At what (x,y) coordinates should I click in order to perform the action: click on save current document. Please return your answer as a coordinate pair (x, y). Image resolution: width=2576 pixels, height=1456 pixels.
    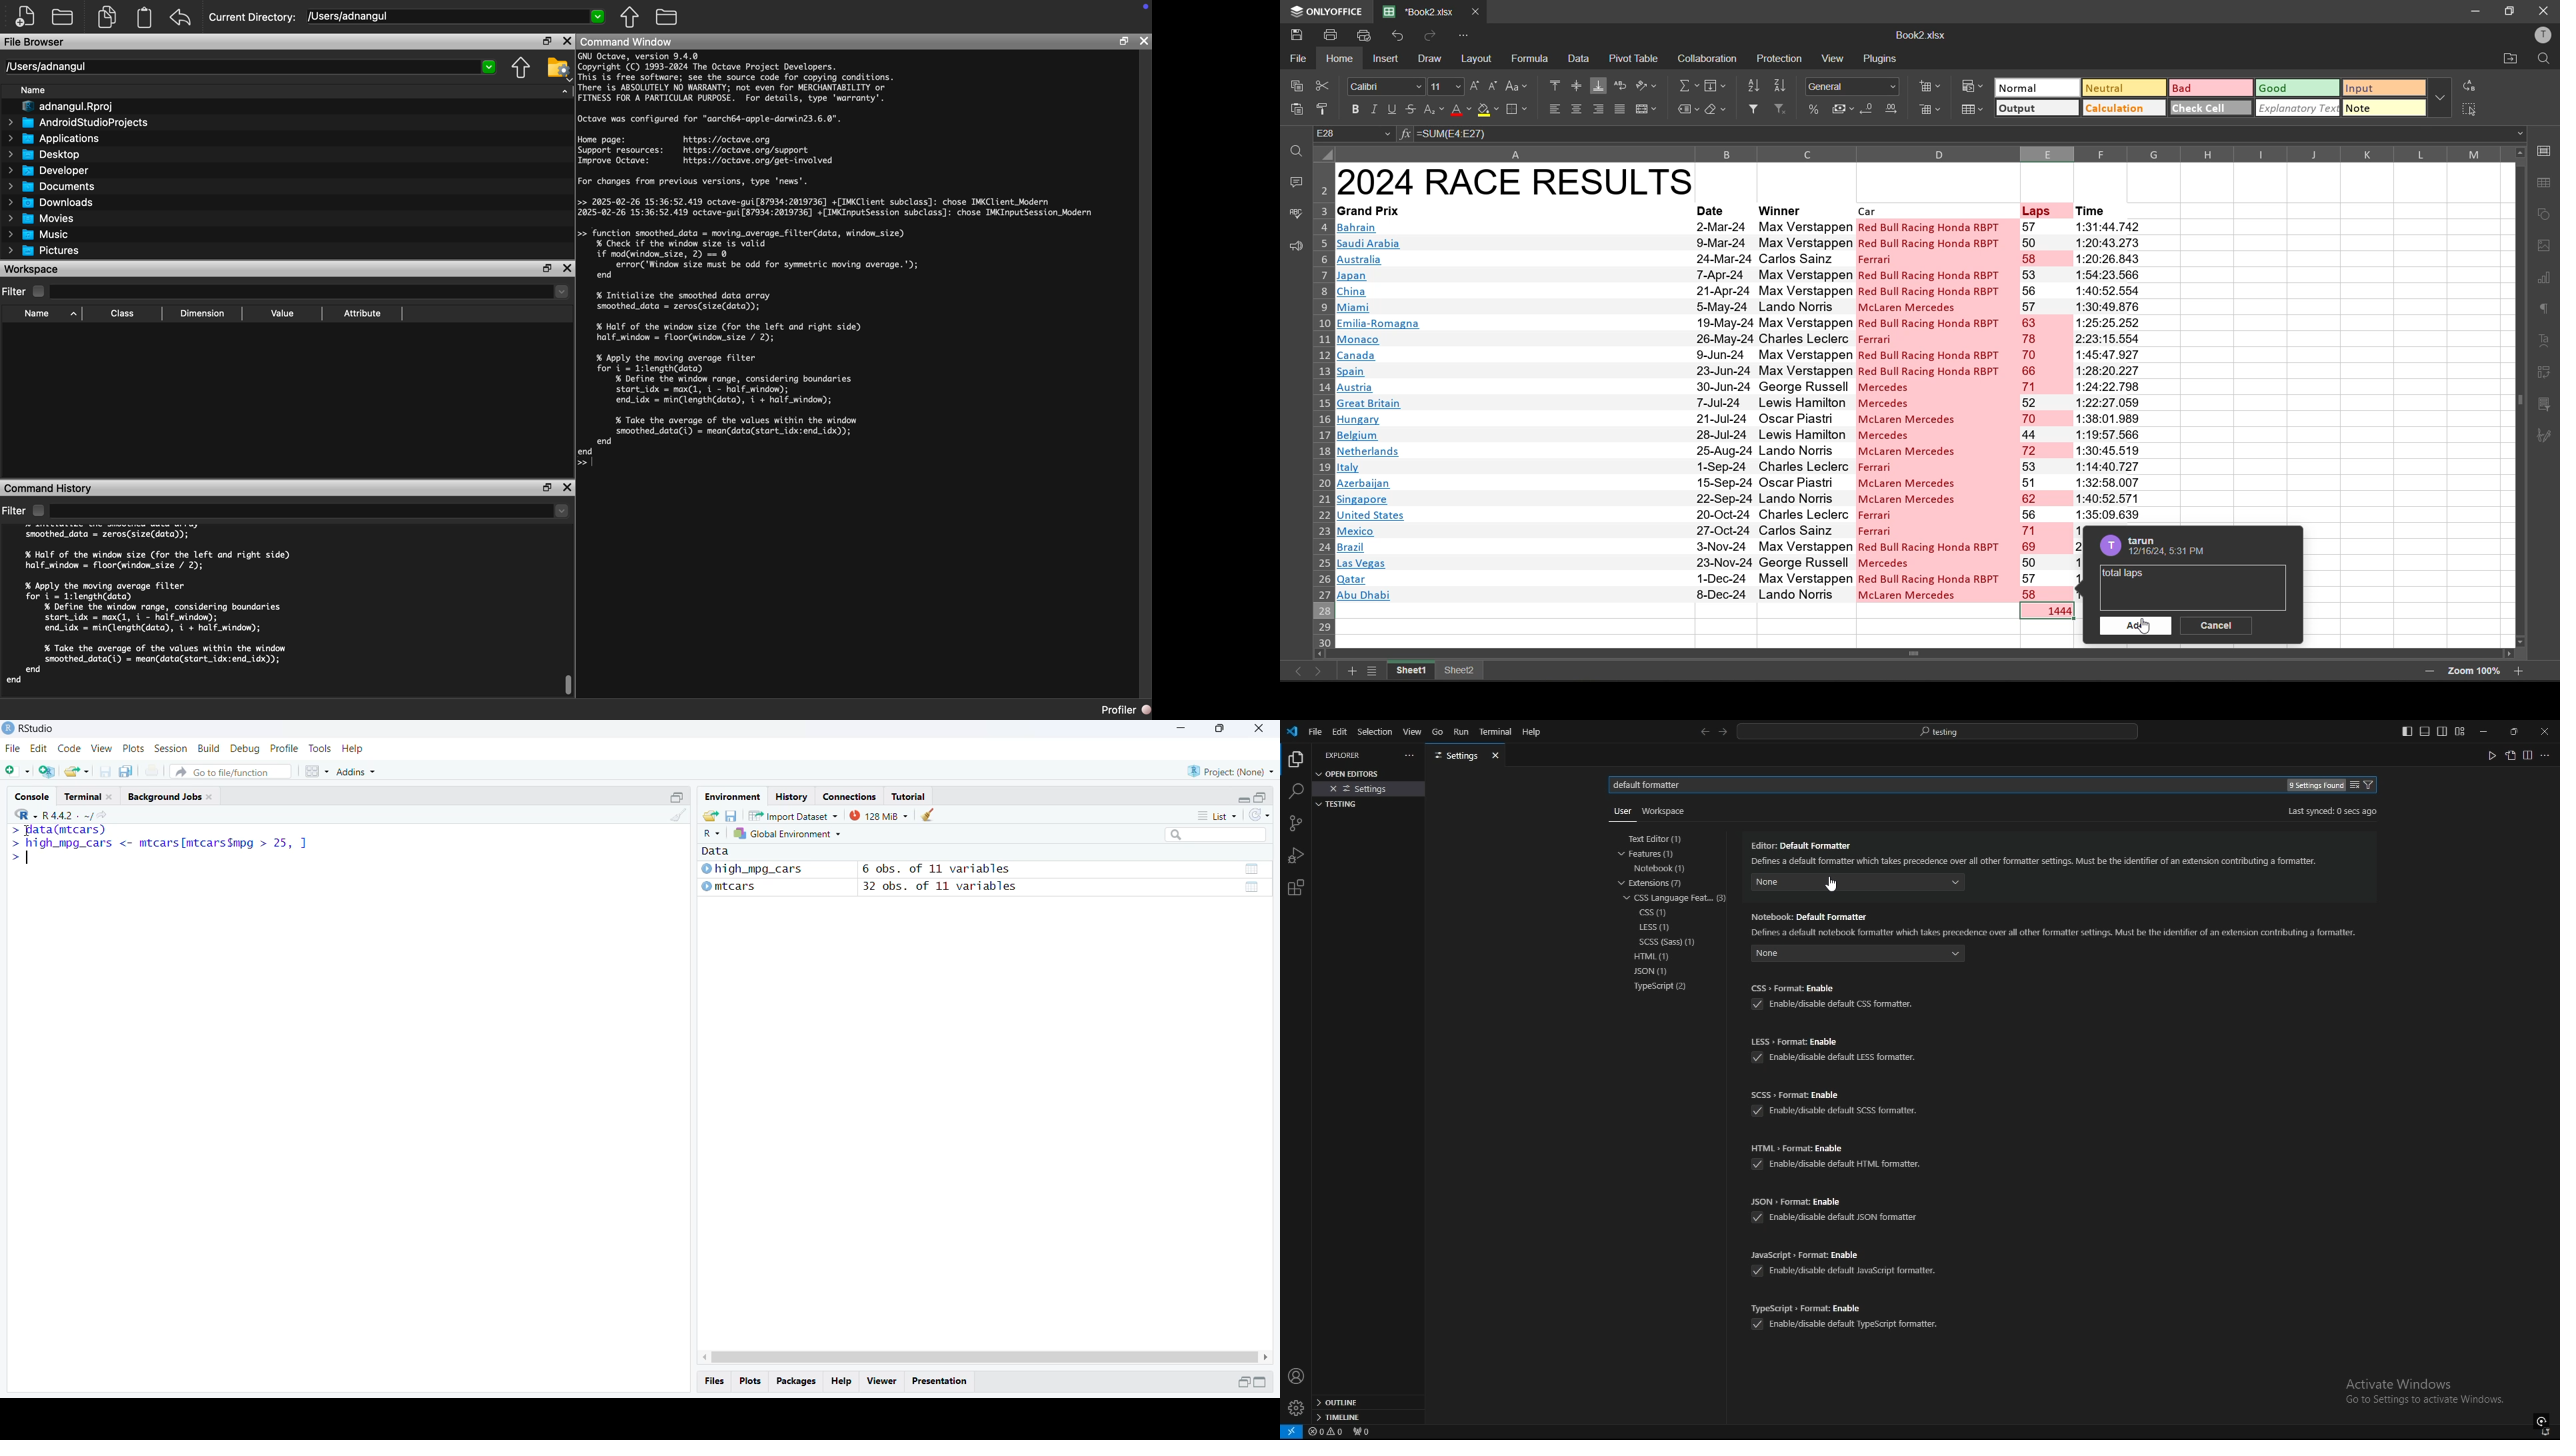
    Looking at the image, I should click on (105, 771).